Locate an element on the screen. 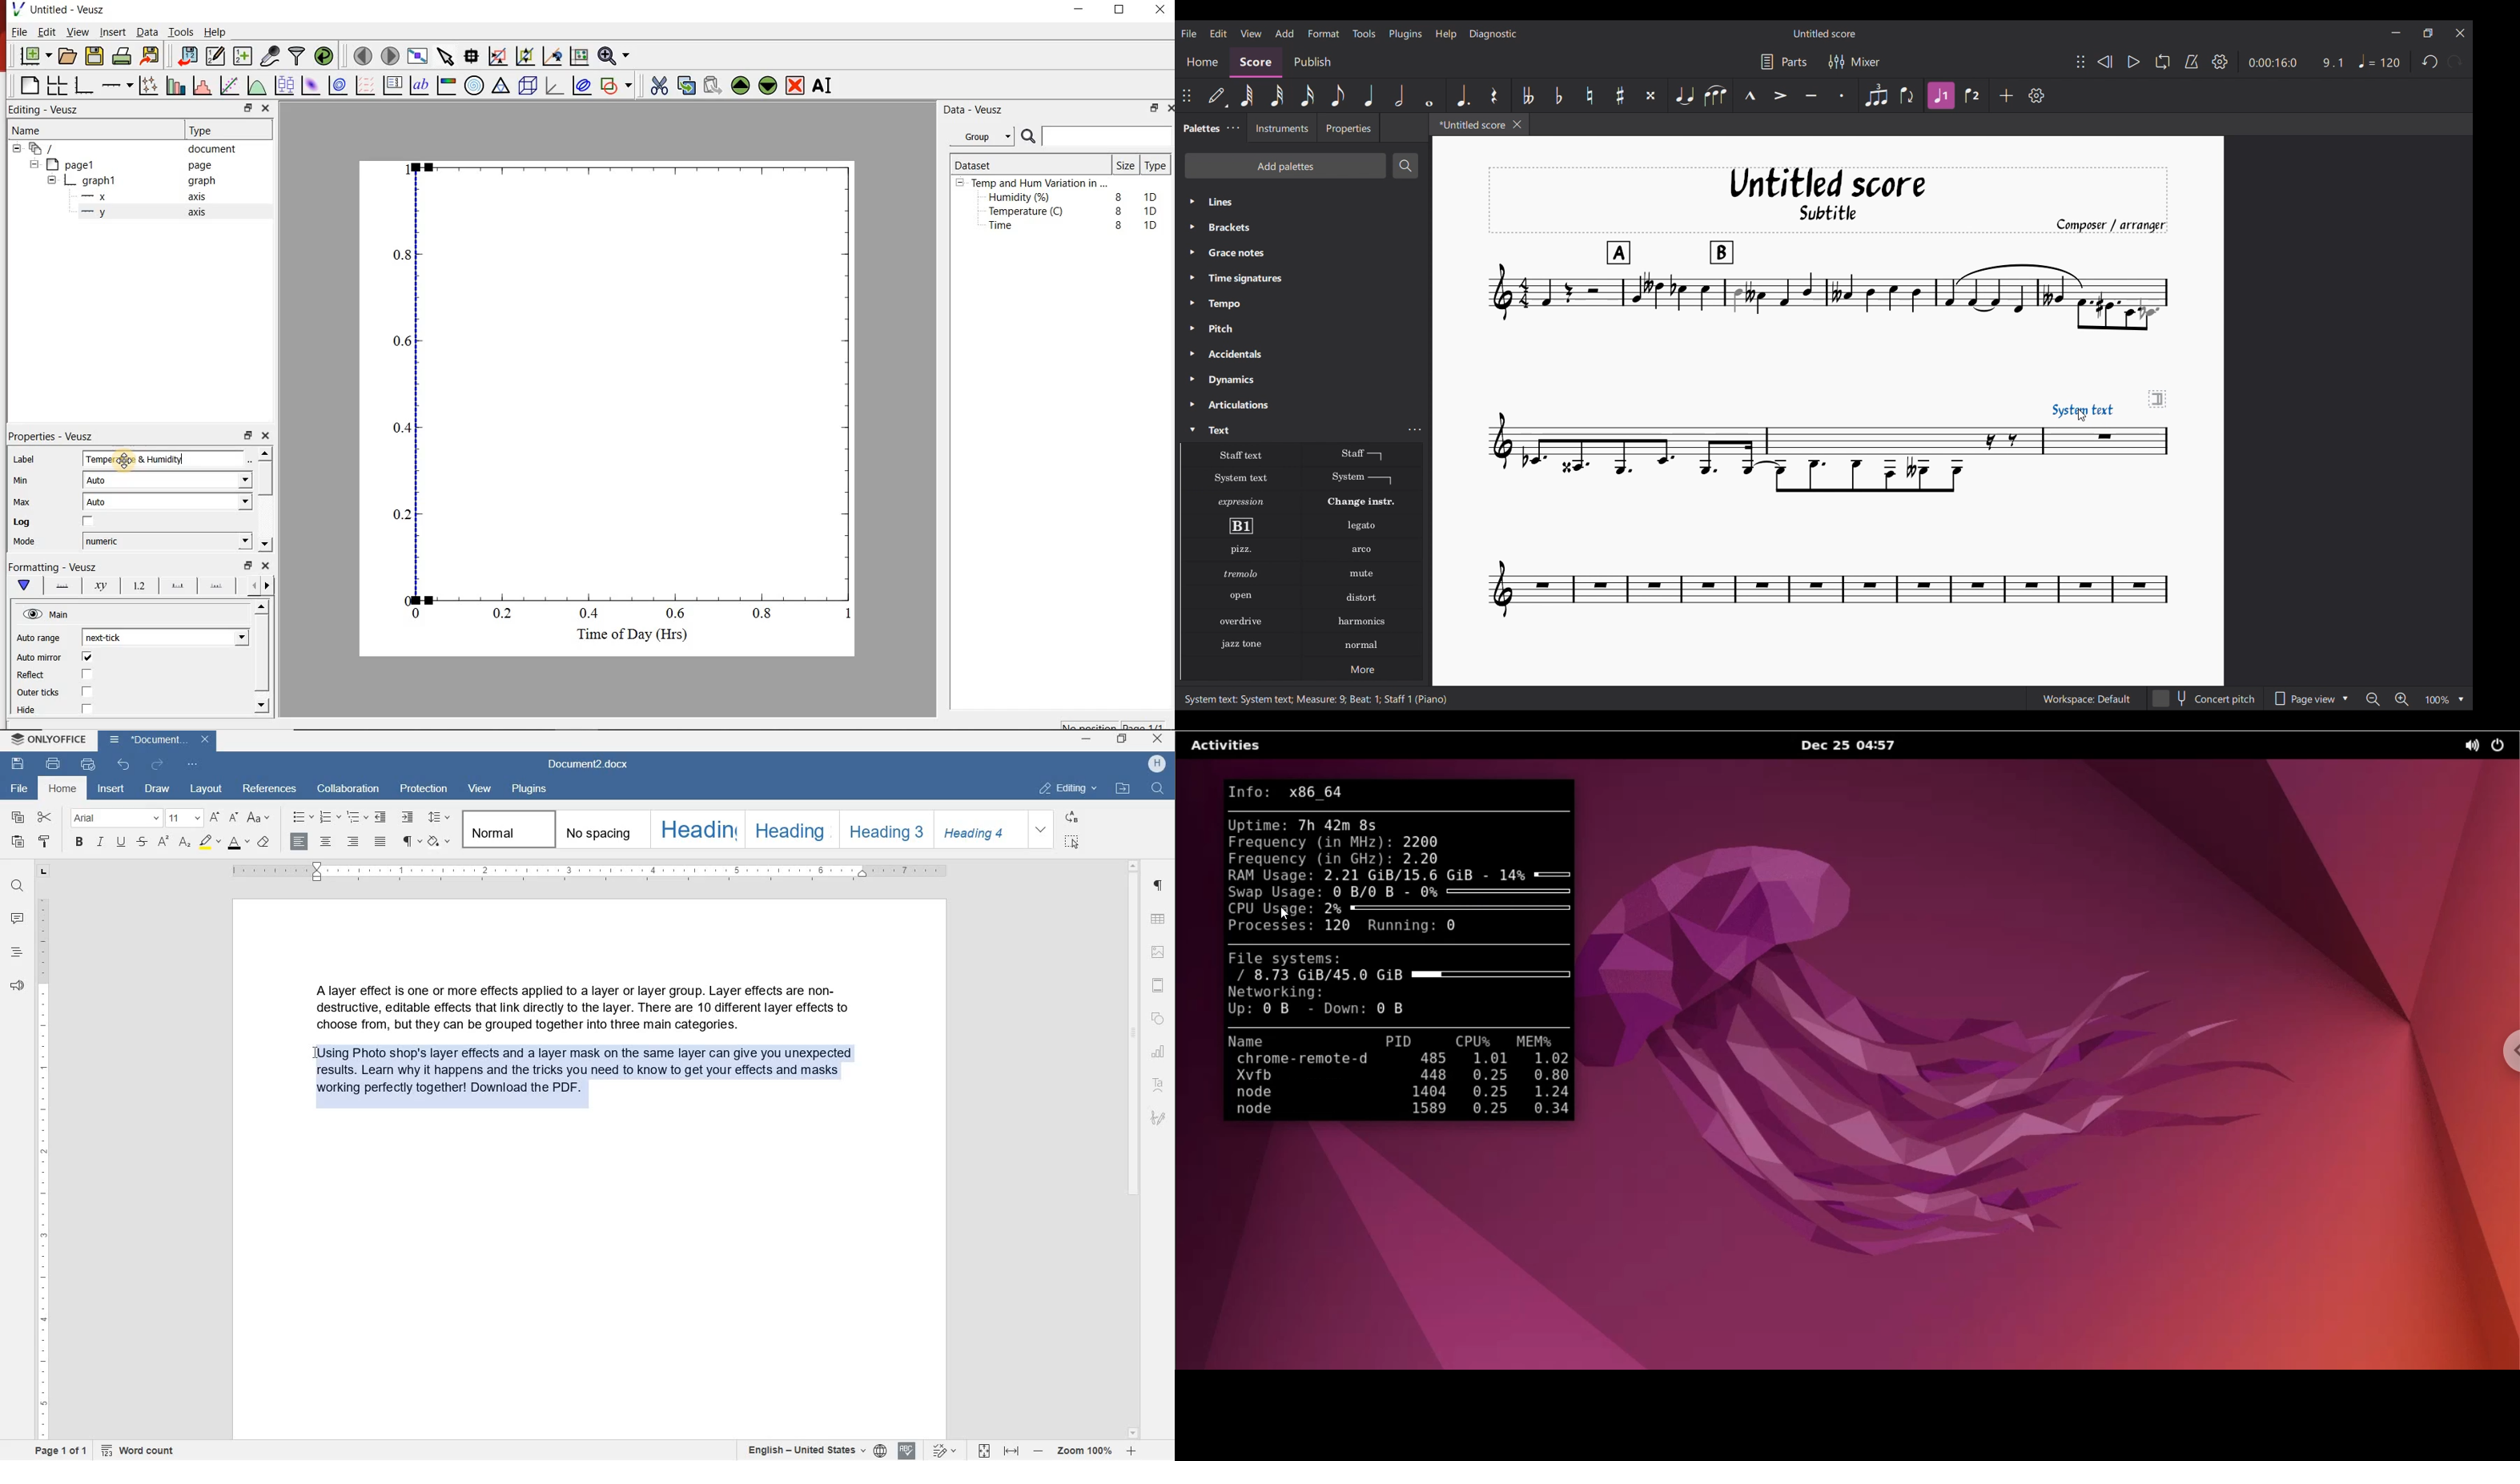  HP is located at coordinates (1157, 765).